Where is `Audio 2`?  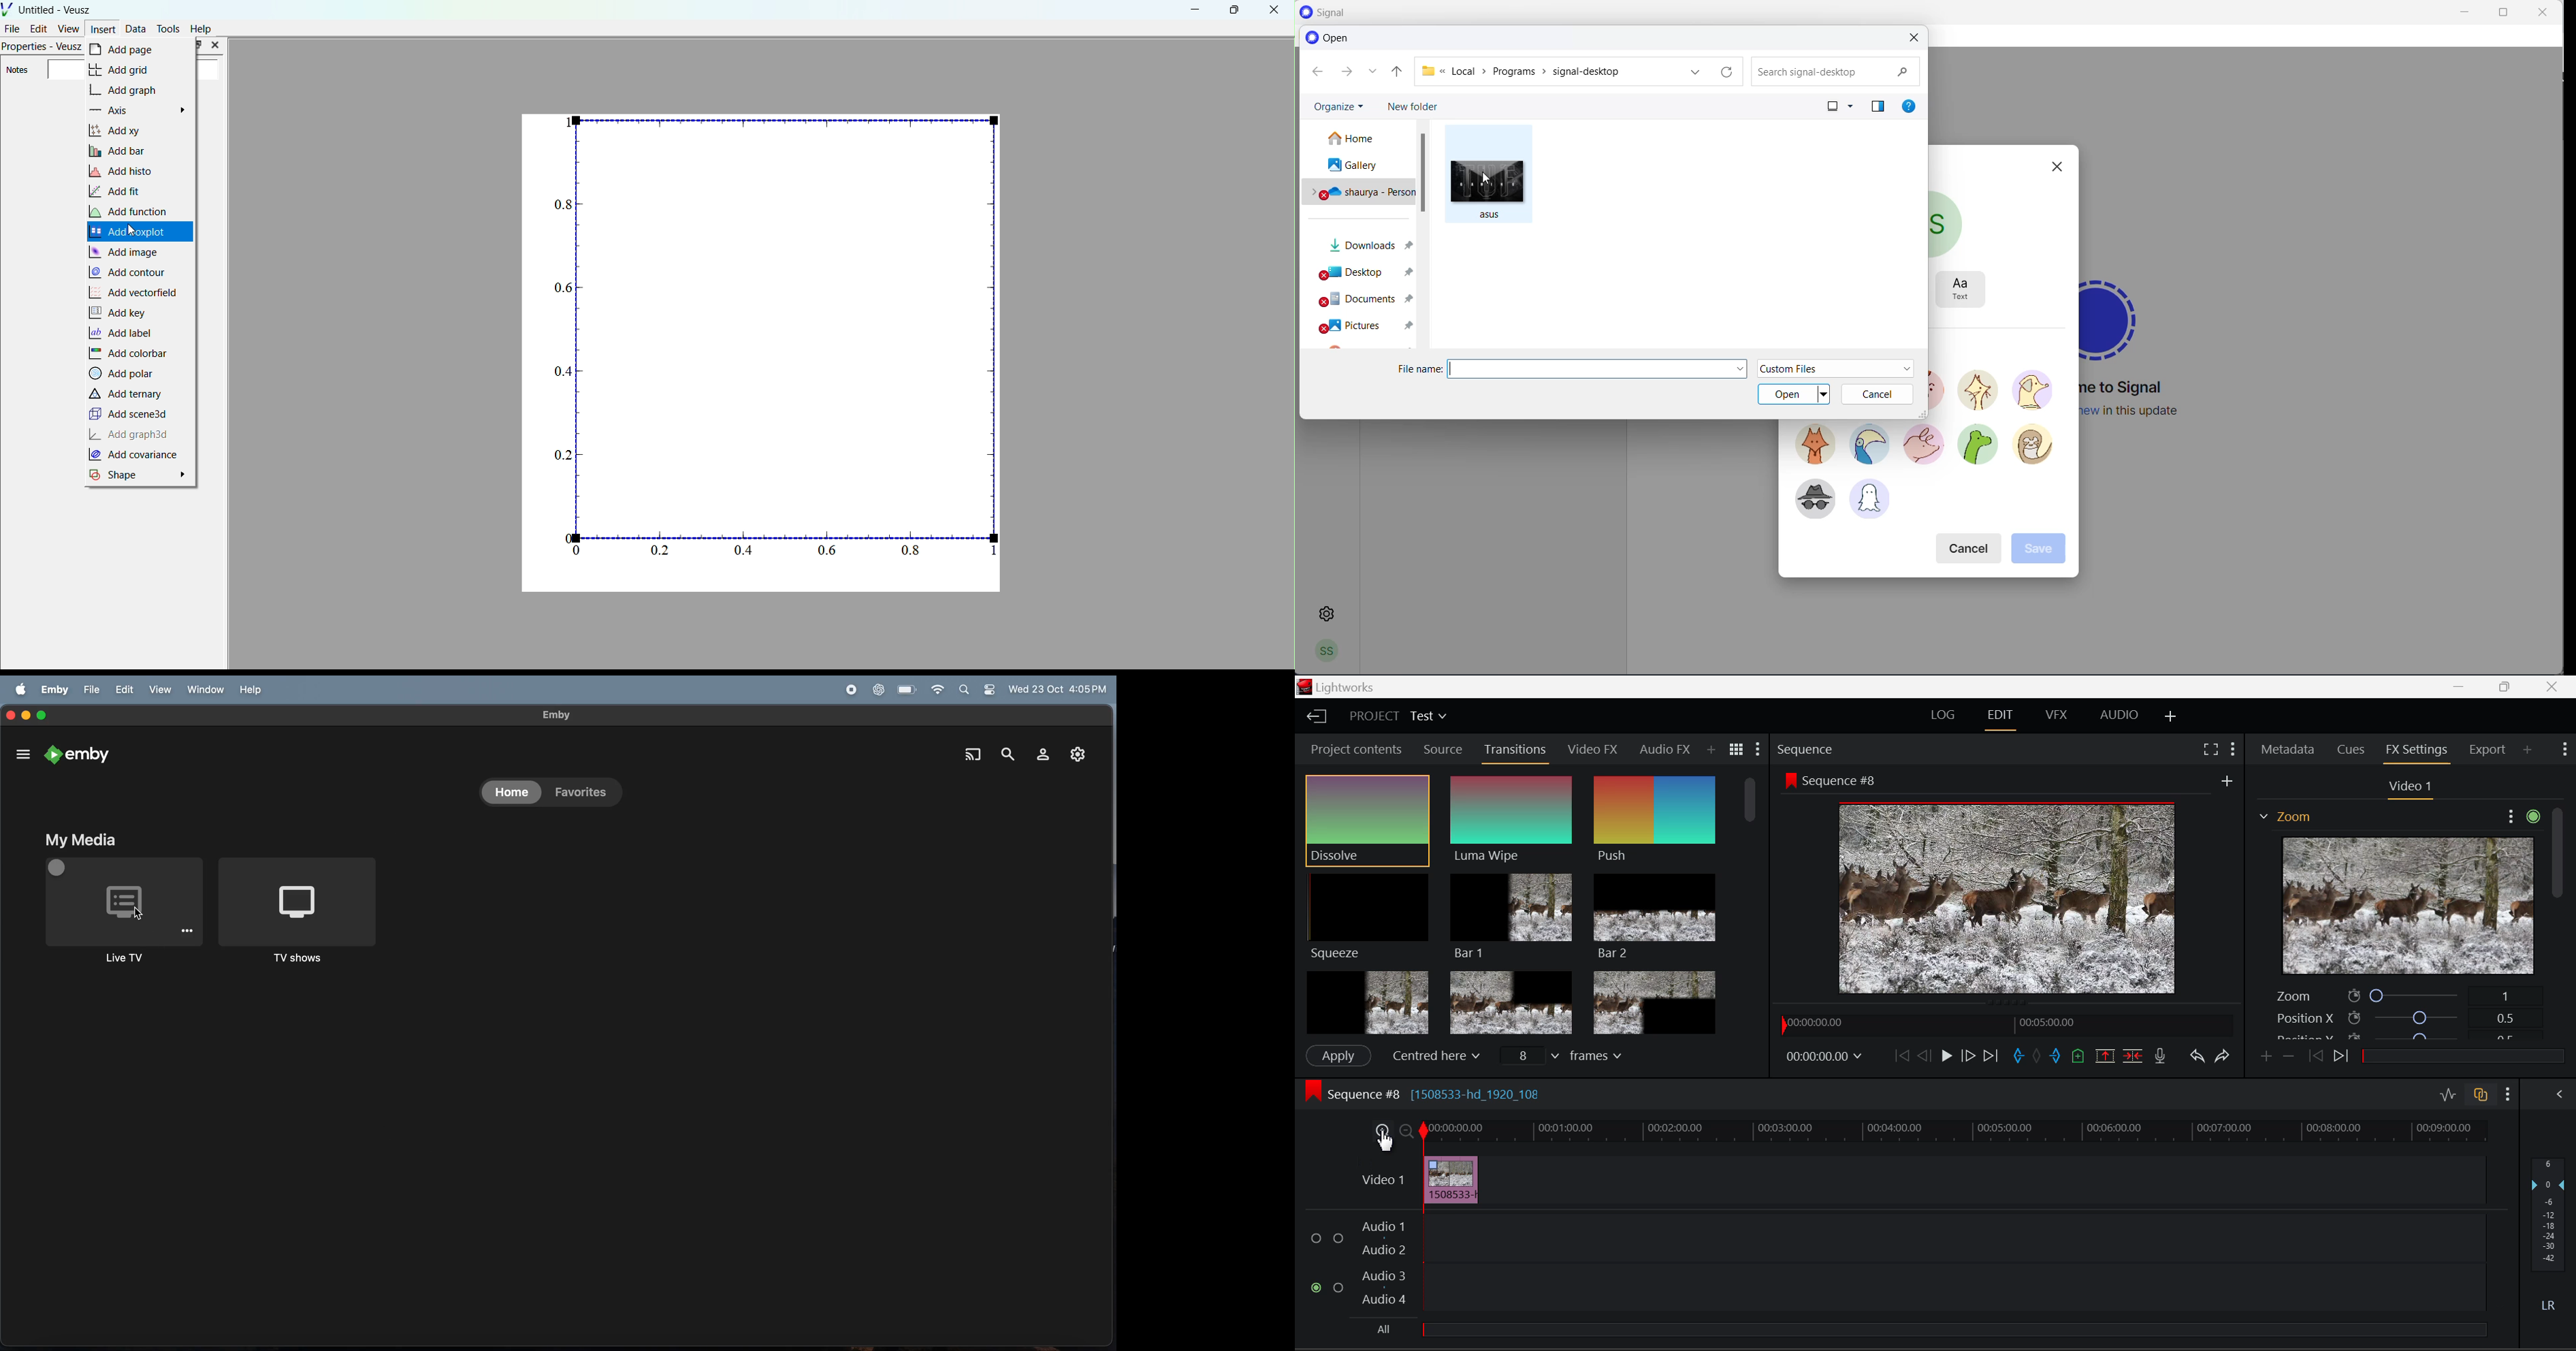 Audio 2 is located at coordinates (1384, 1250).